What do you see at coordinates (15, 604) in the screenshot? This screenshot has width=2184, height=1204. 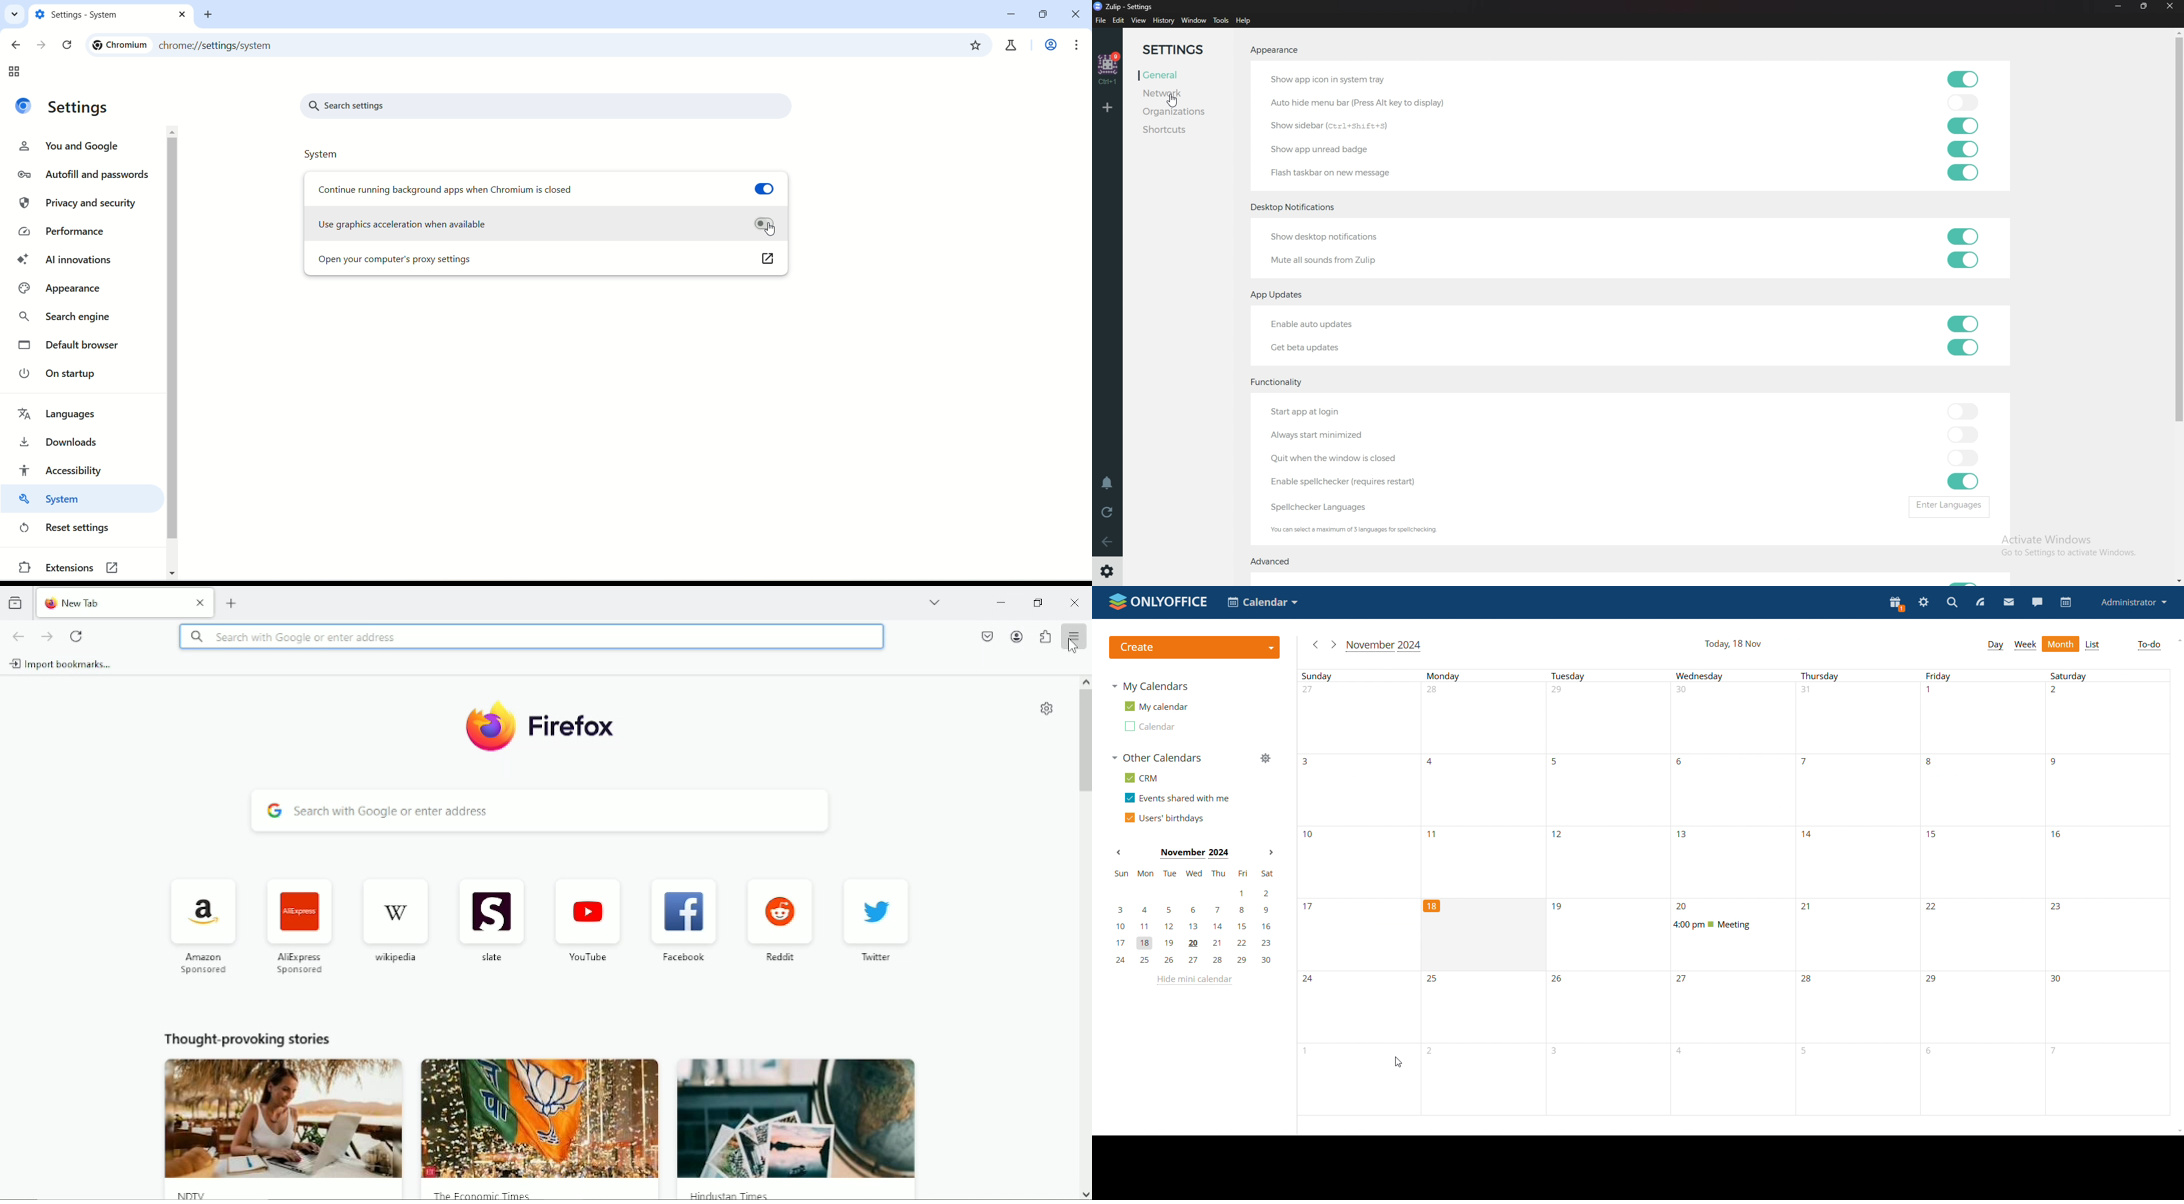 I see `view recent browsing` at bounding box center [15, 604].